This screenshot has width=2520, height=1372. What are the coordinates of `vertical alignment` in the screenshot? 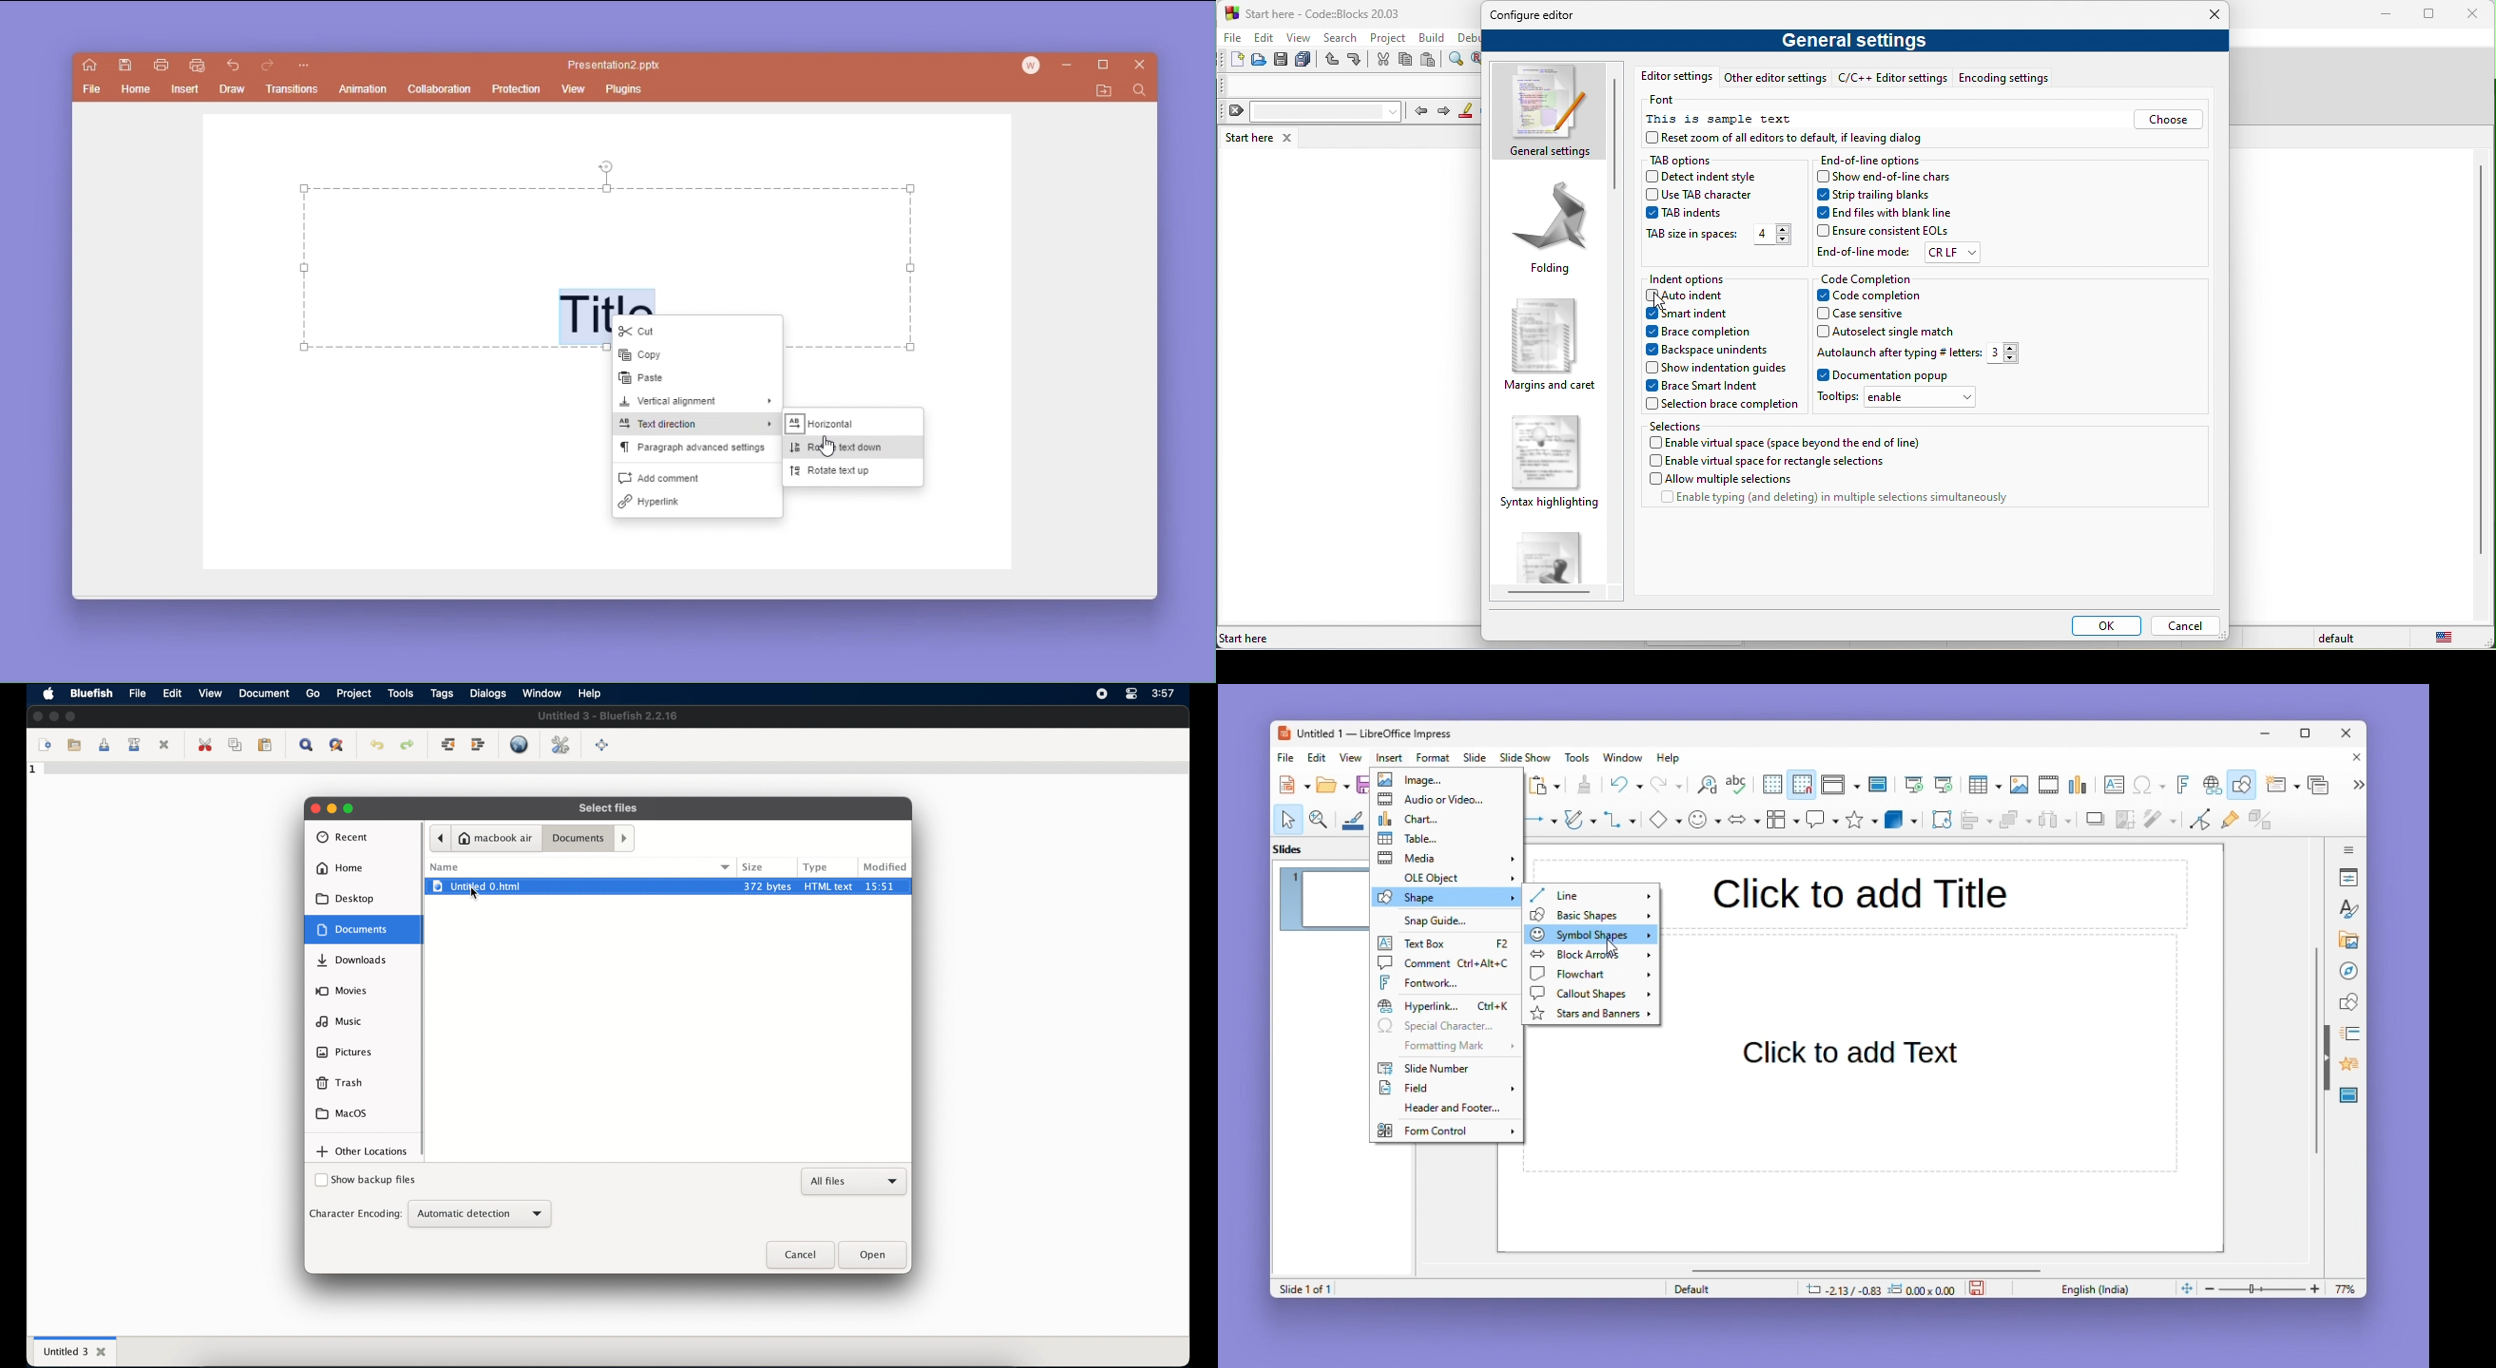 It's located at (696, 403).